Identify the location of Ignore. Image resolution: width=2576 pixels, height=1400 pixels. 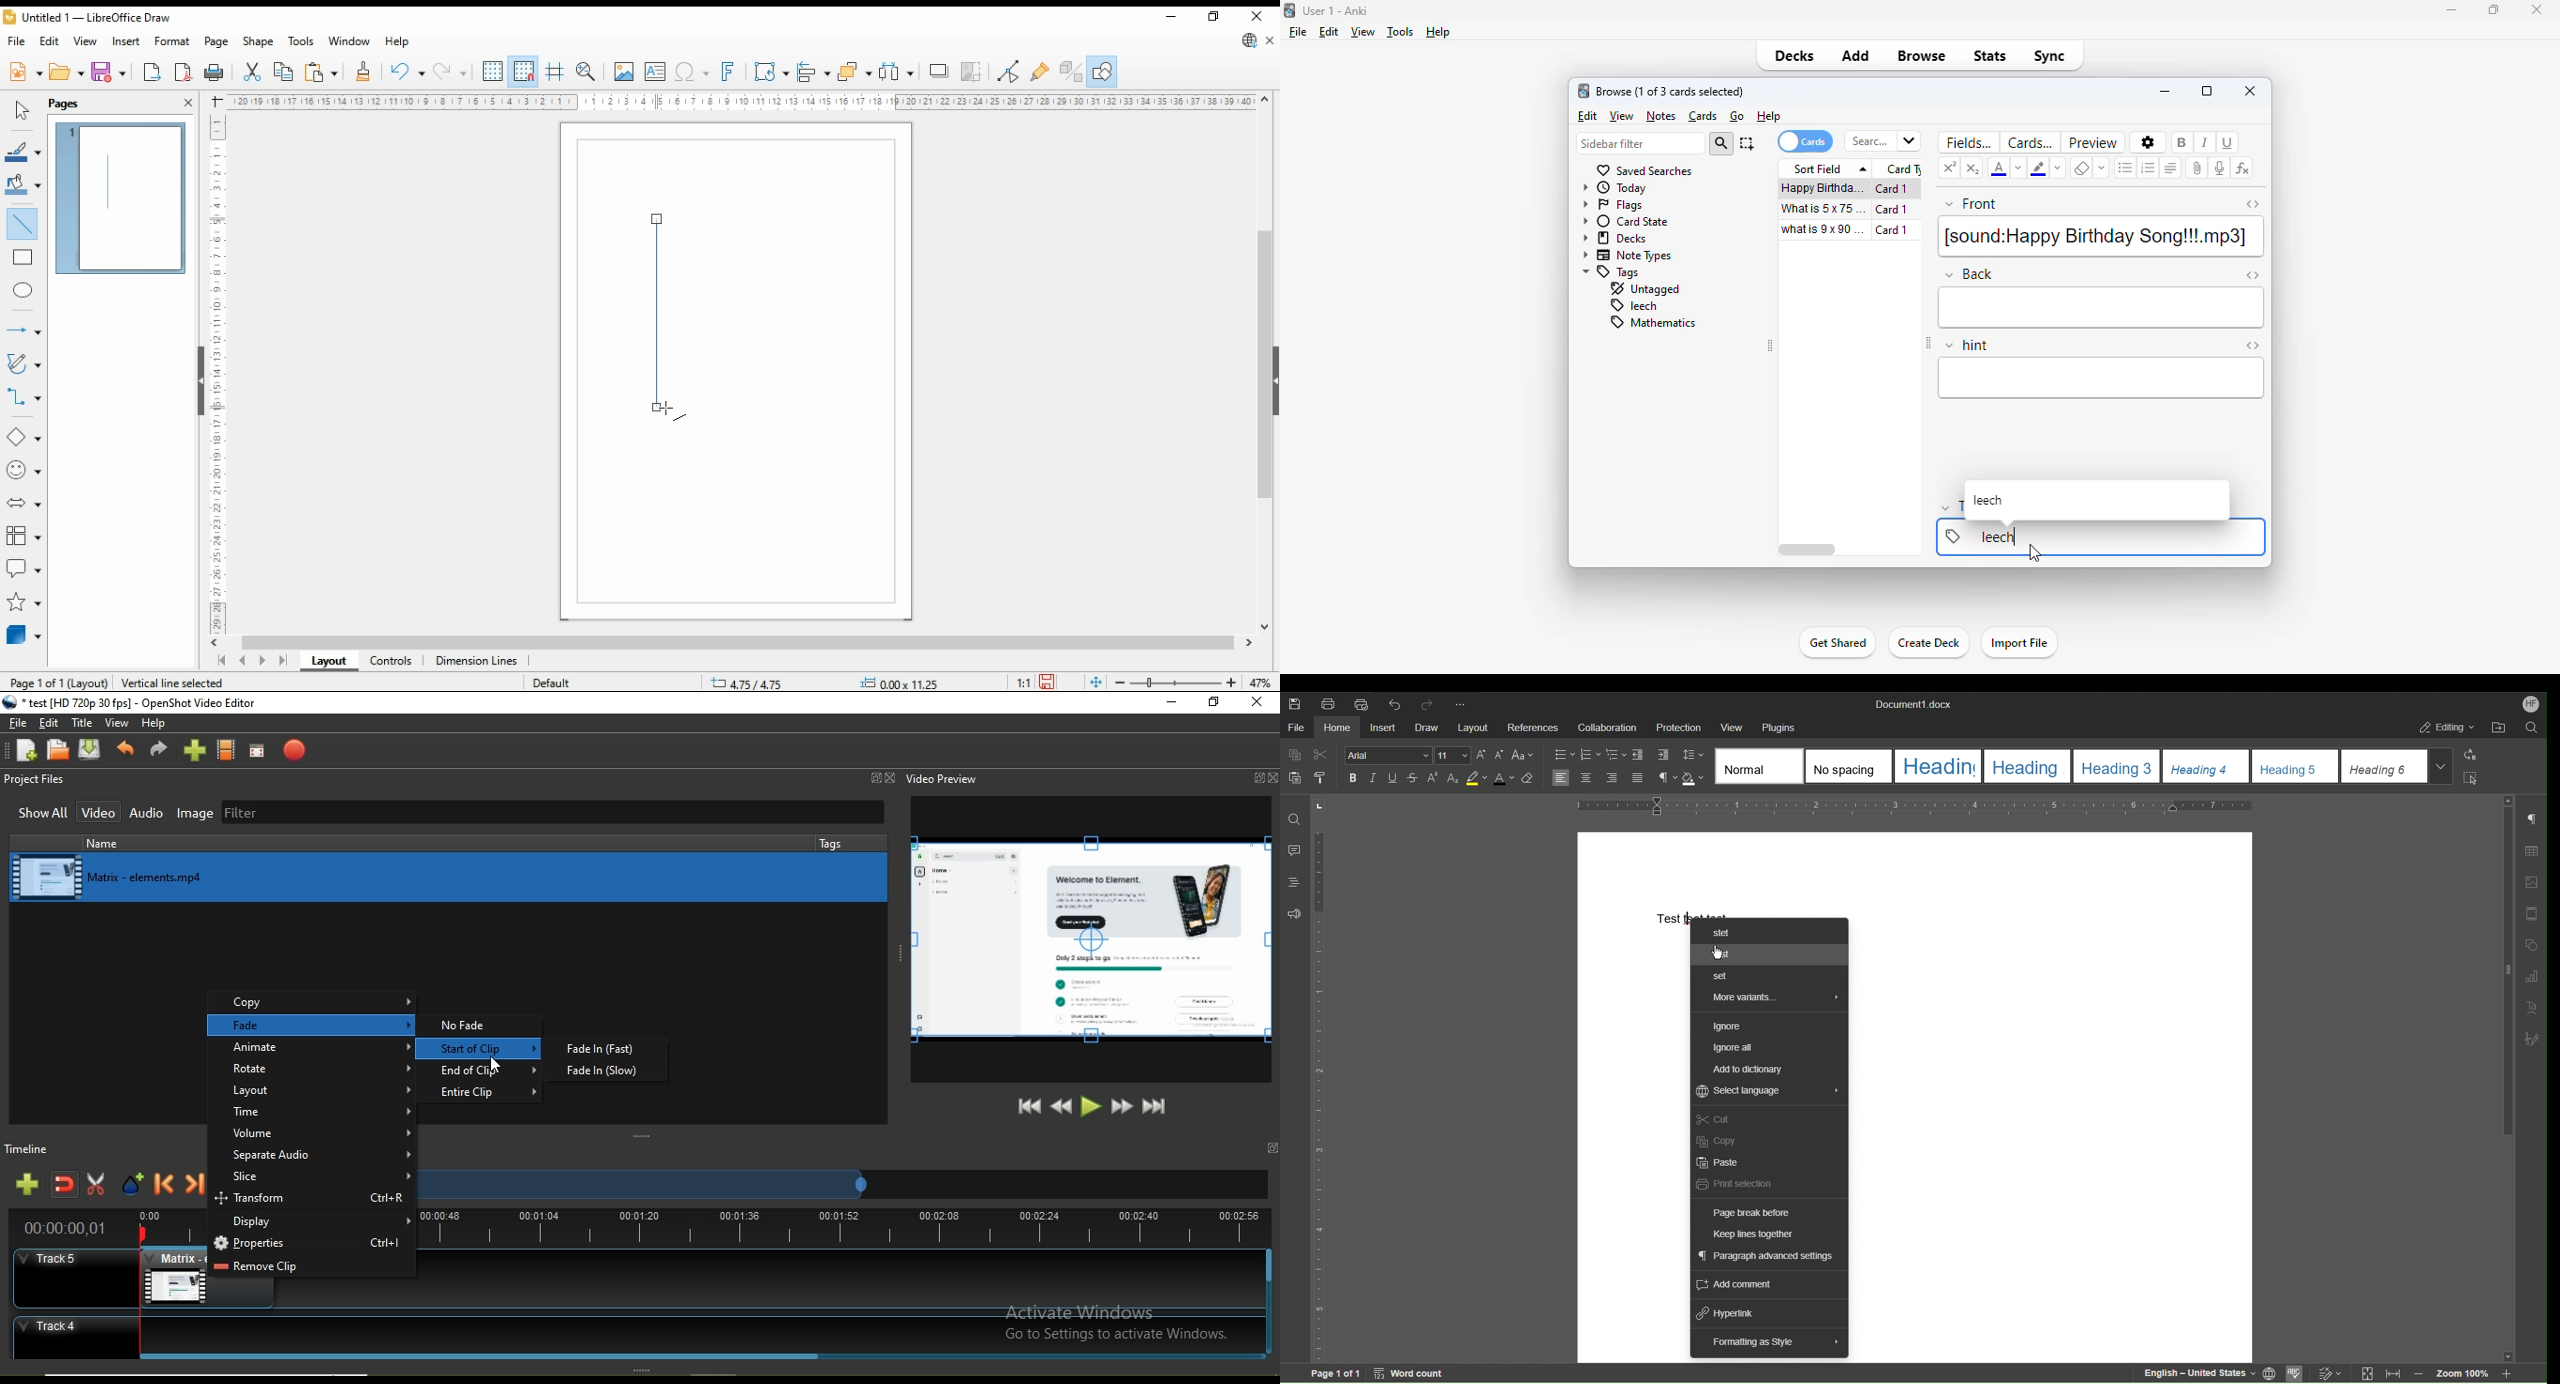
(1732, 1025).